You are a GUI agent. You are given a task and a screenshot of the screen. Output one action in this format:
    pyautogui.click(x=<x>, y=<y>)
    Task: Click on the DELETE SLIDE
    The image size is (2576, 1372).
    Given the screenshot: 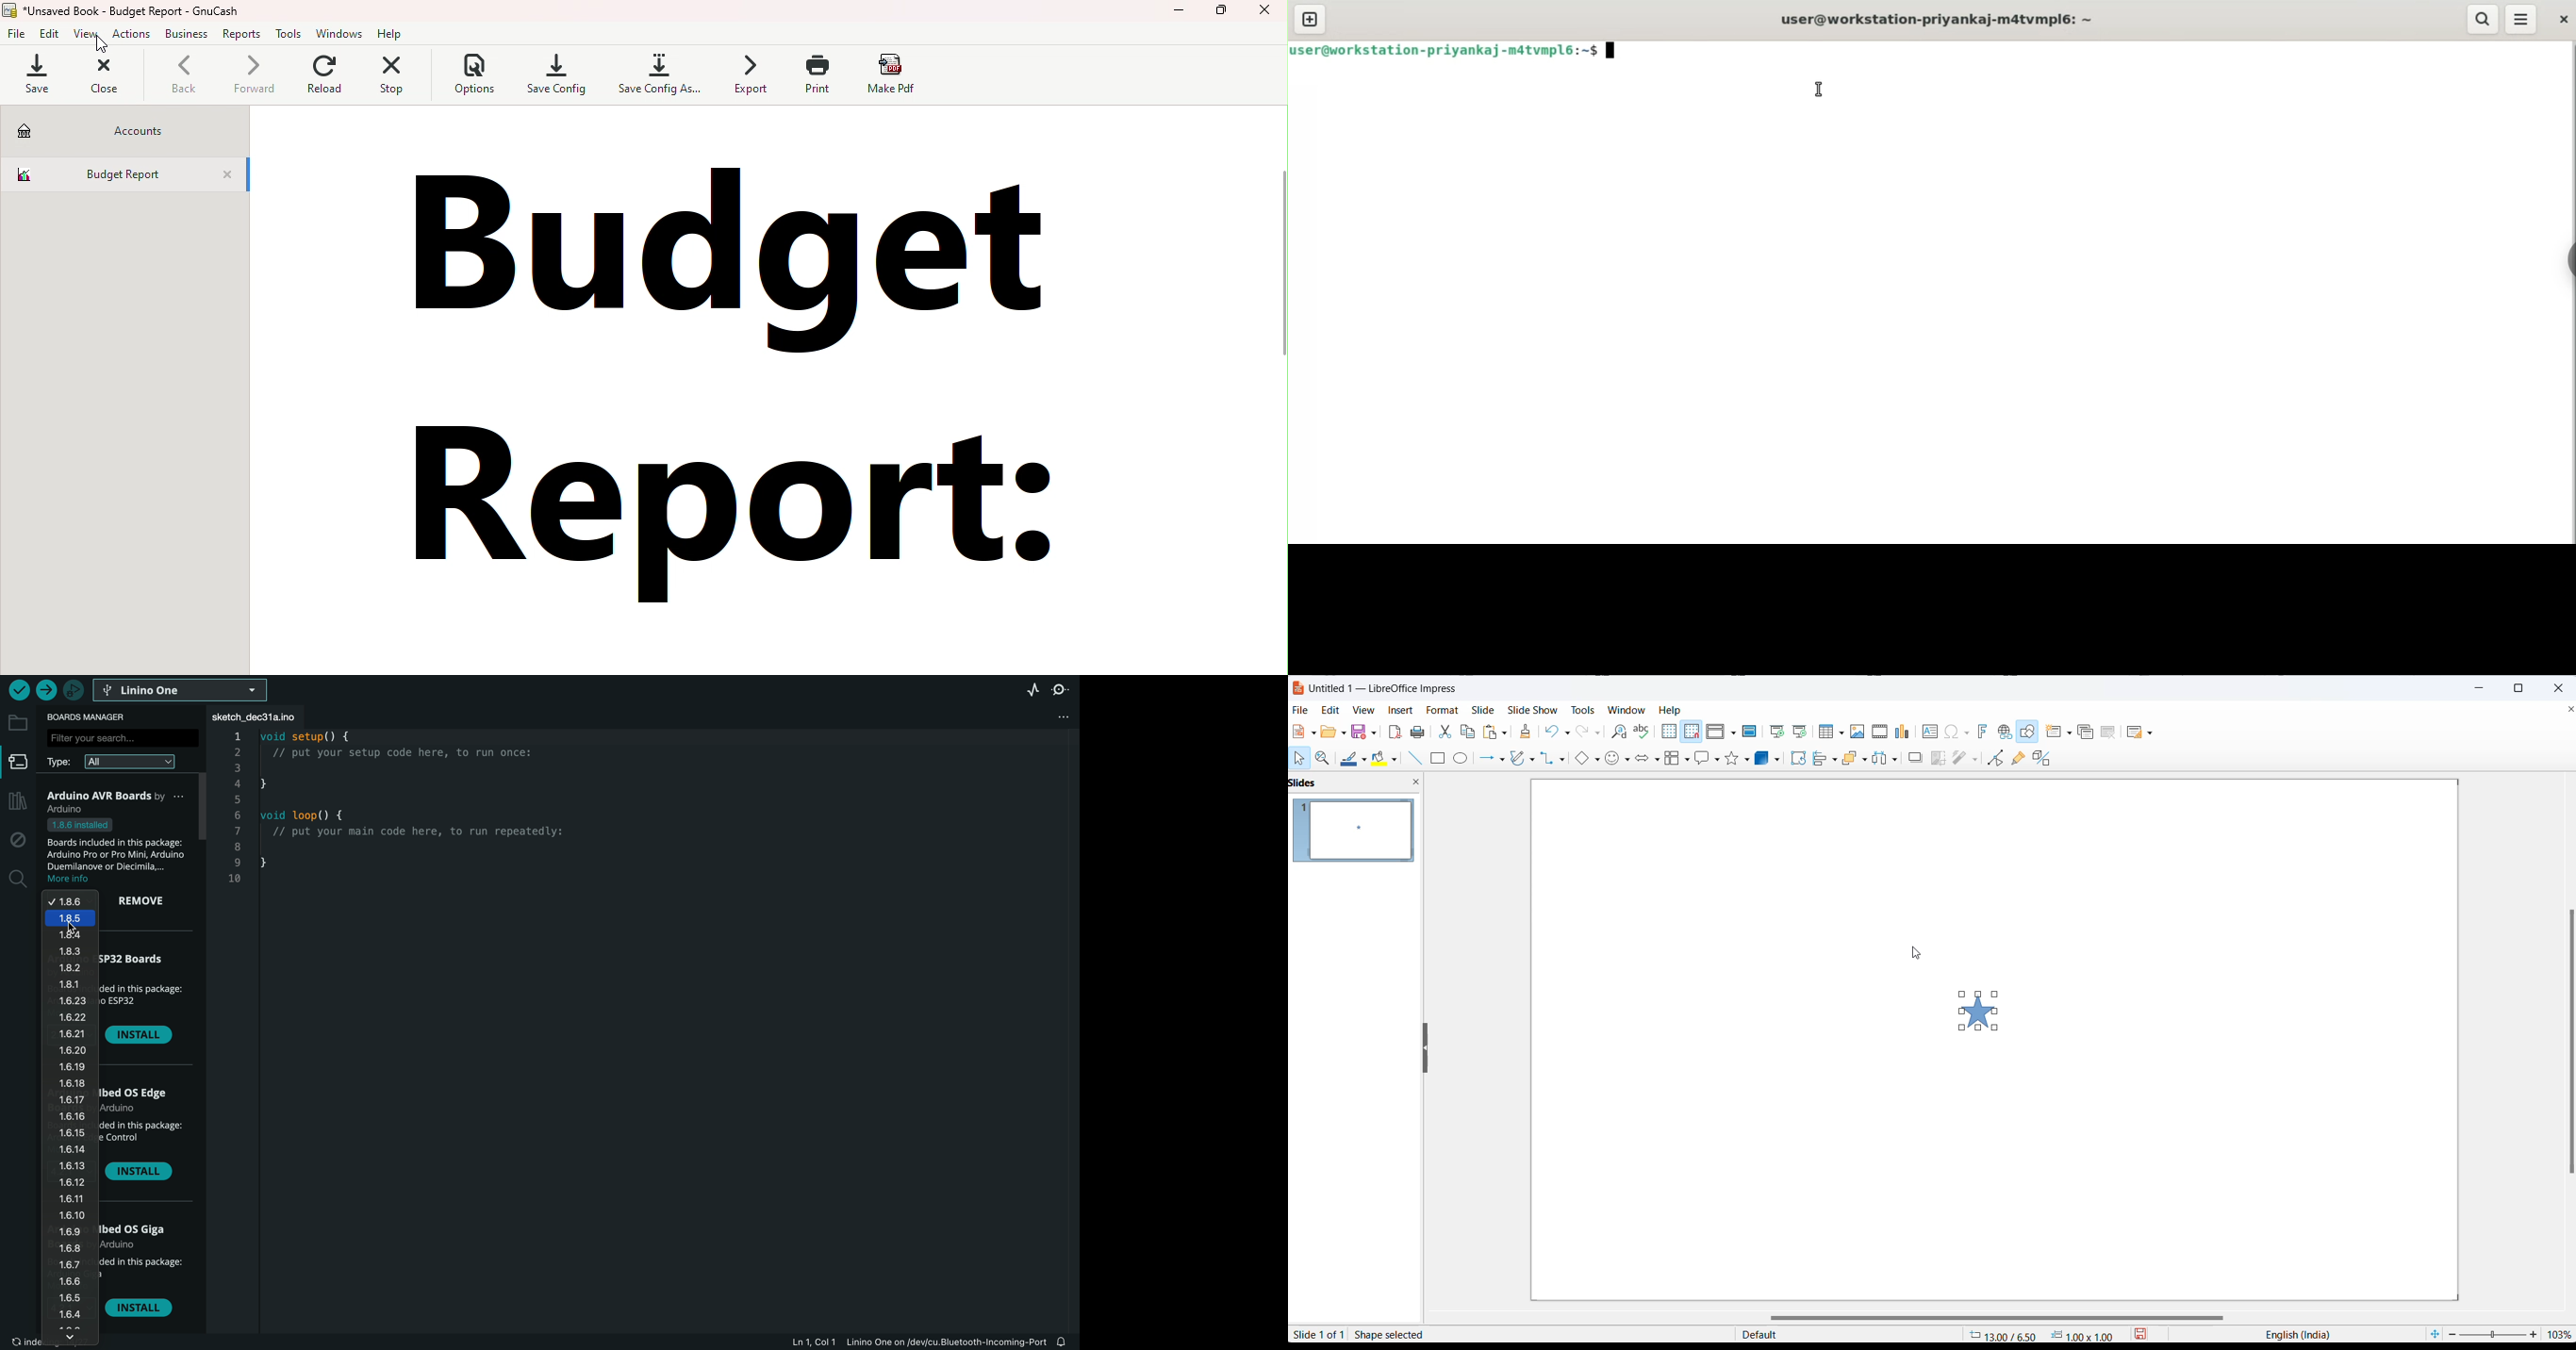 What is the action you would take?
    pyautogui.click(x=2109, y=734)
    